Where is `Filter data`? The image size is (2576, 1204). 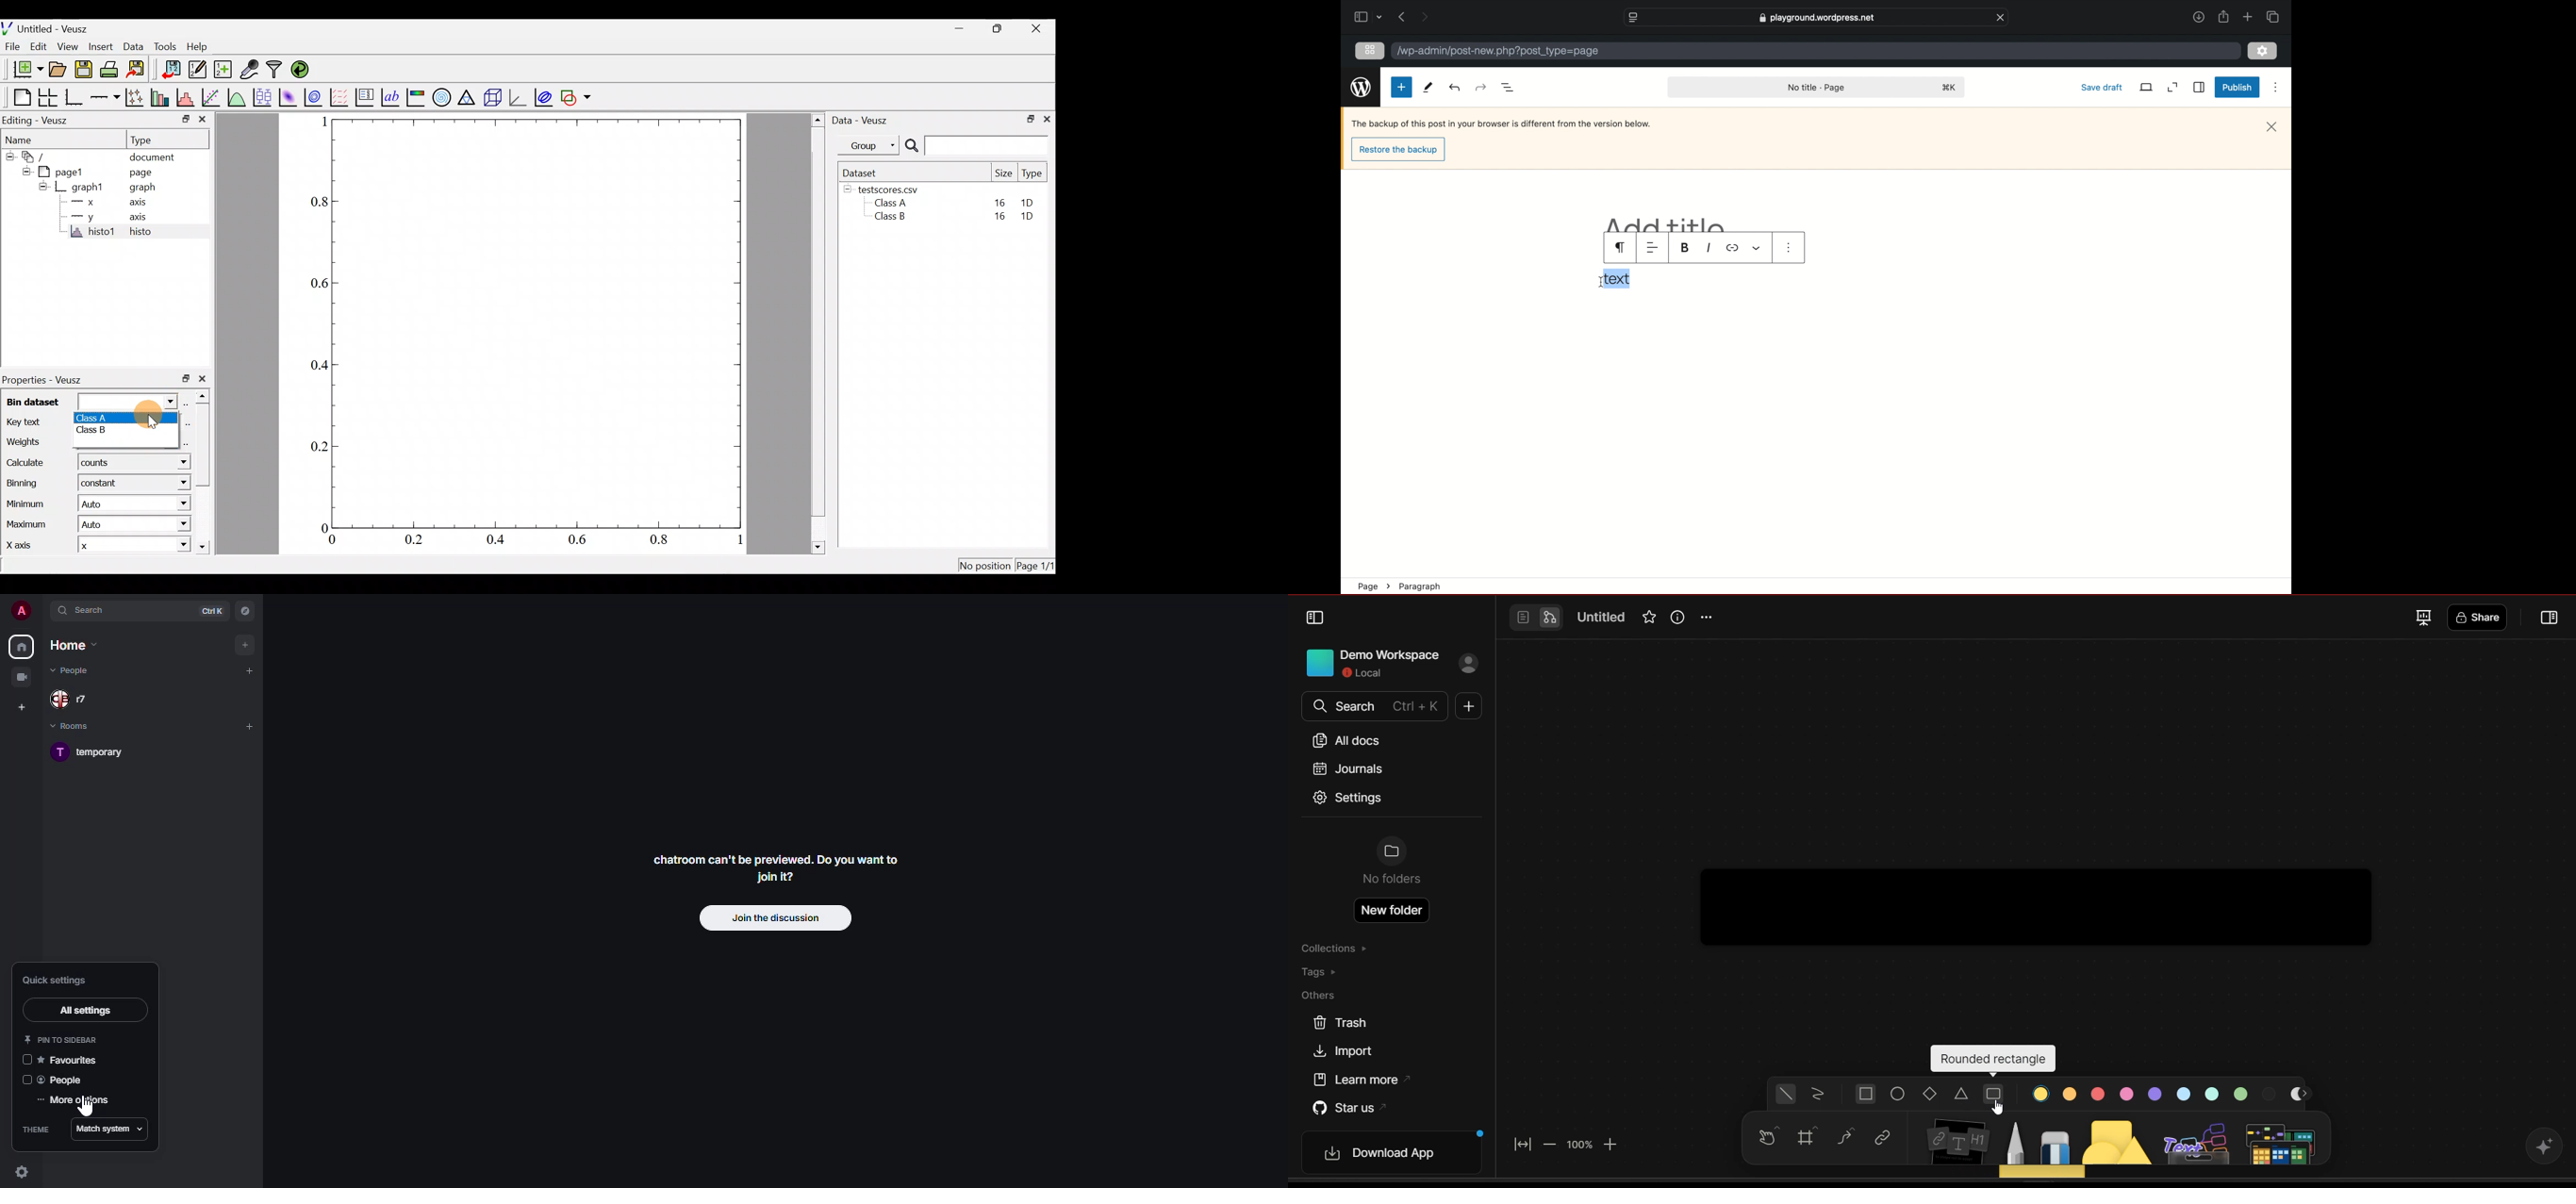
Filter data is located at coordinates (275, 70).